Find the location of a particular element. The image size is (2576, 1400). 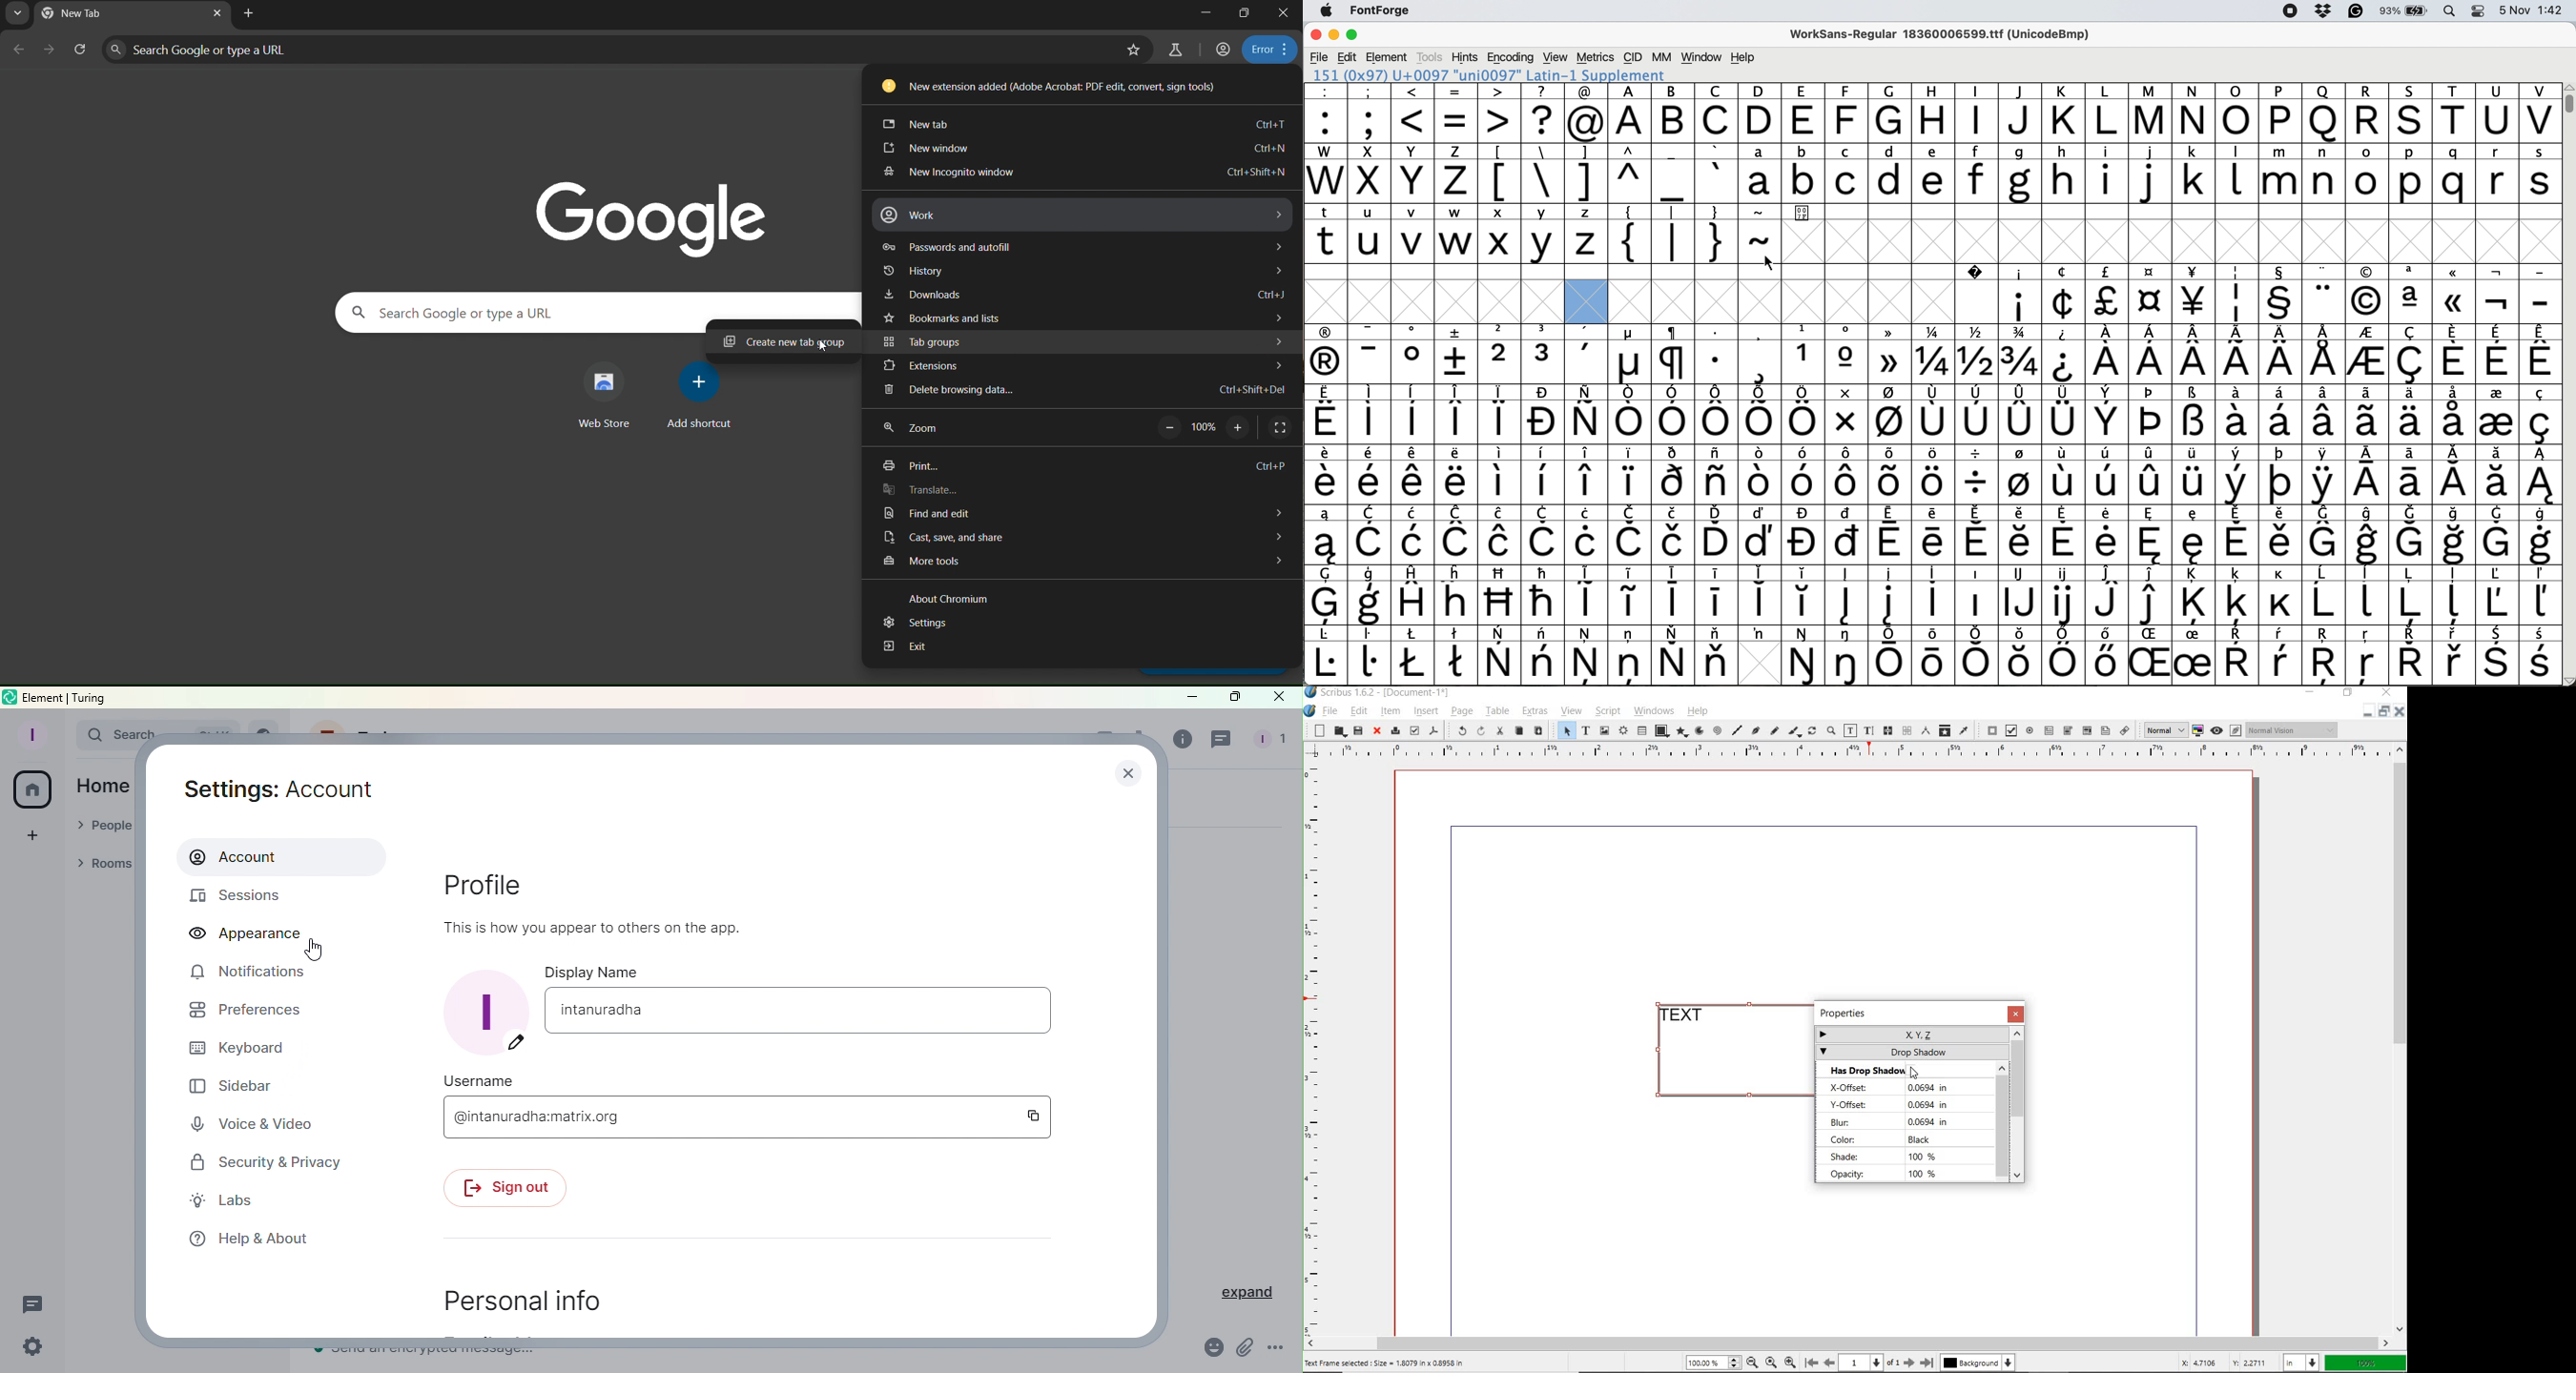

symbol is located at coordinates (1369, 655).